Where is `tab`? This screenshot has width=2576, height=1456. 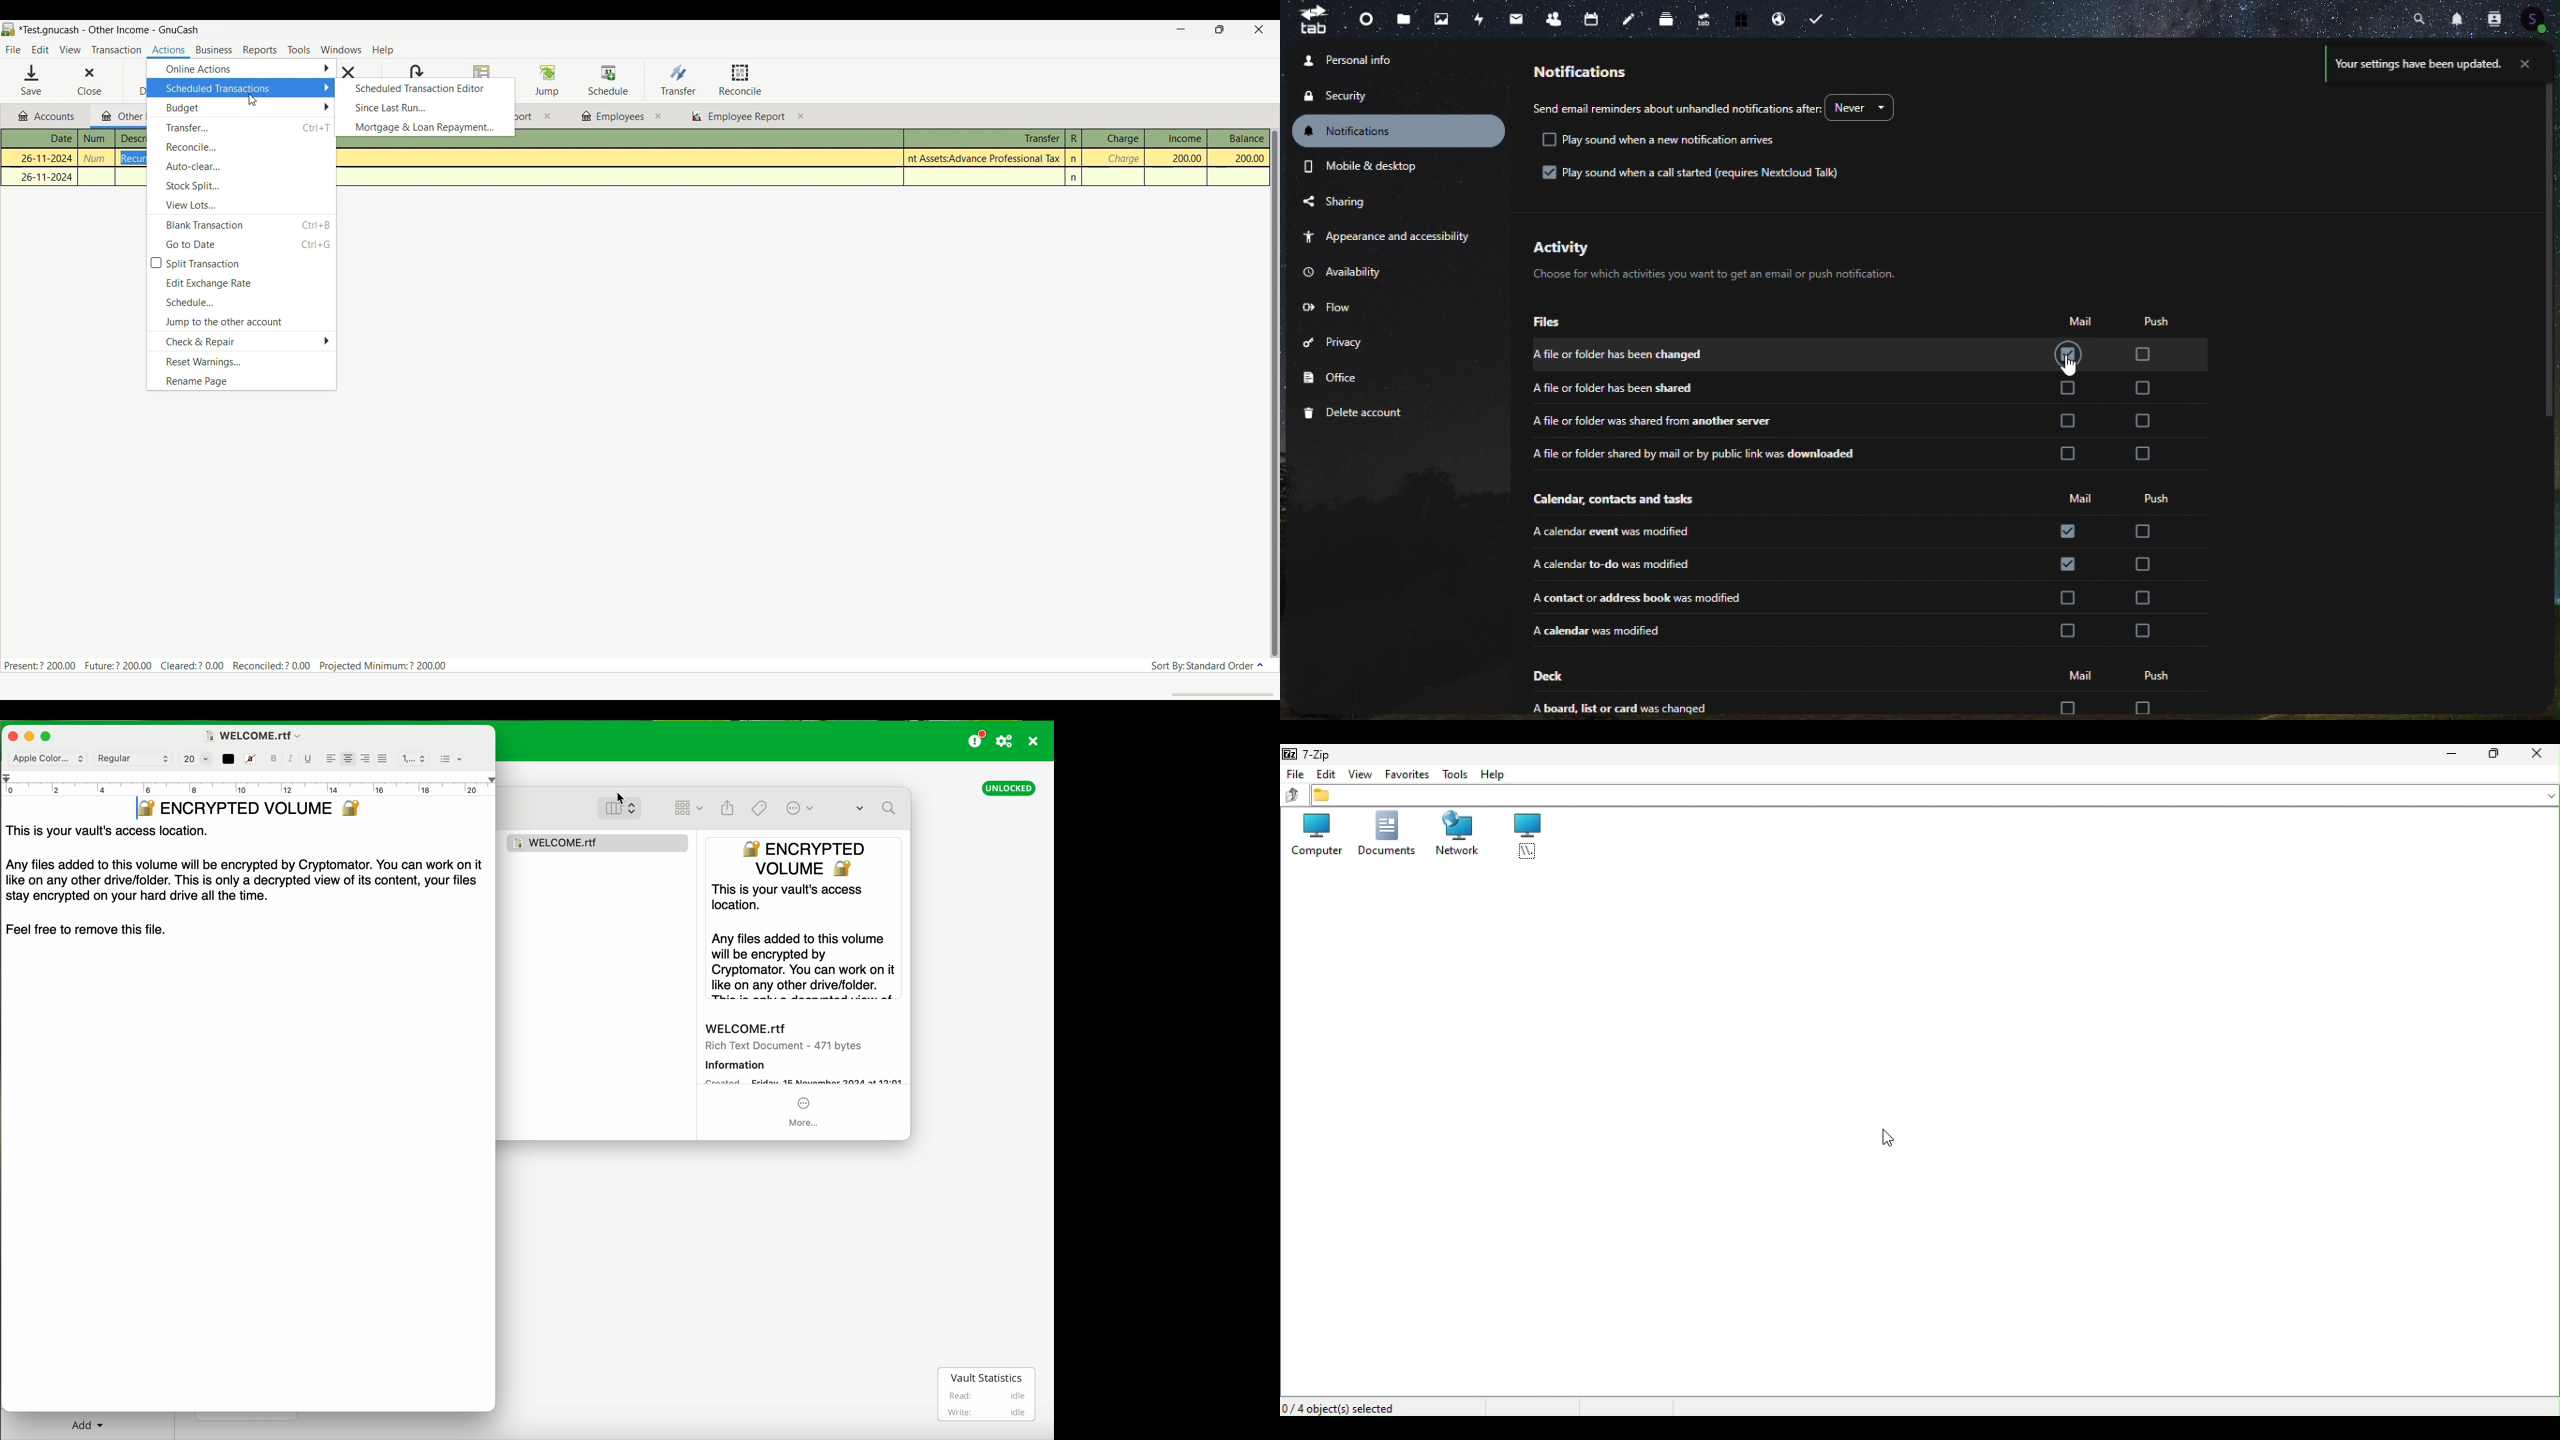 tab is located at coordinates (1312, 20).